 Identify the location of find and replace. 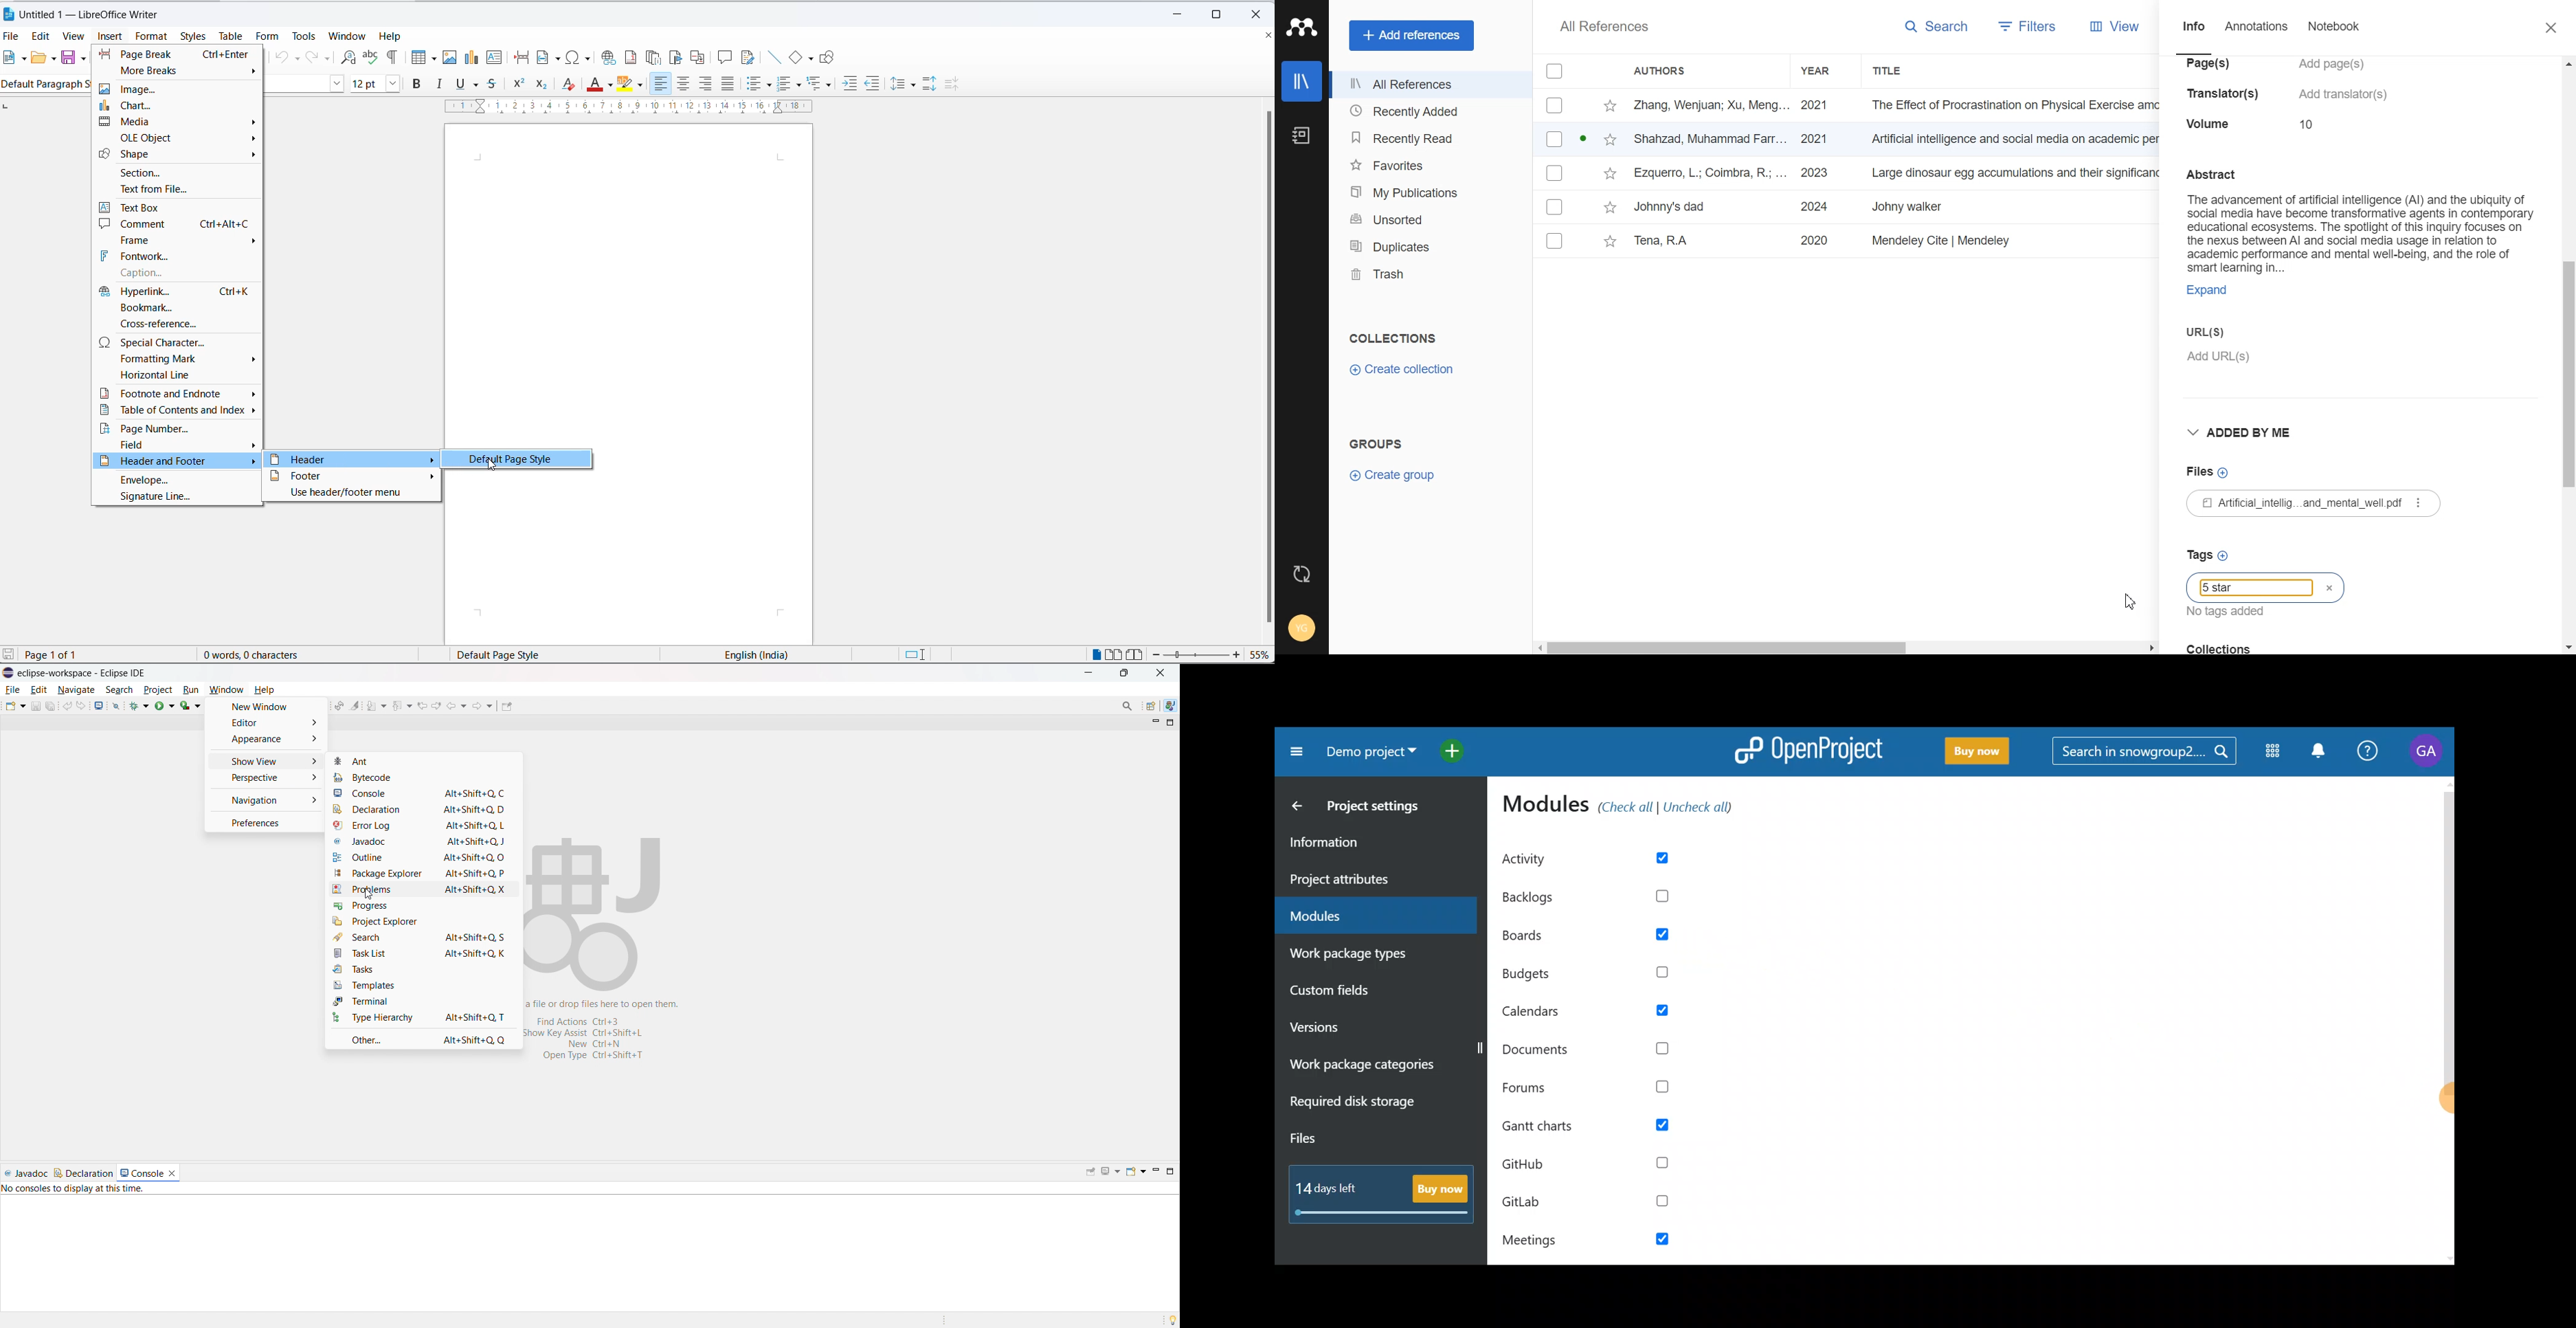
(349, 56).